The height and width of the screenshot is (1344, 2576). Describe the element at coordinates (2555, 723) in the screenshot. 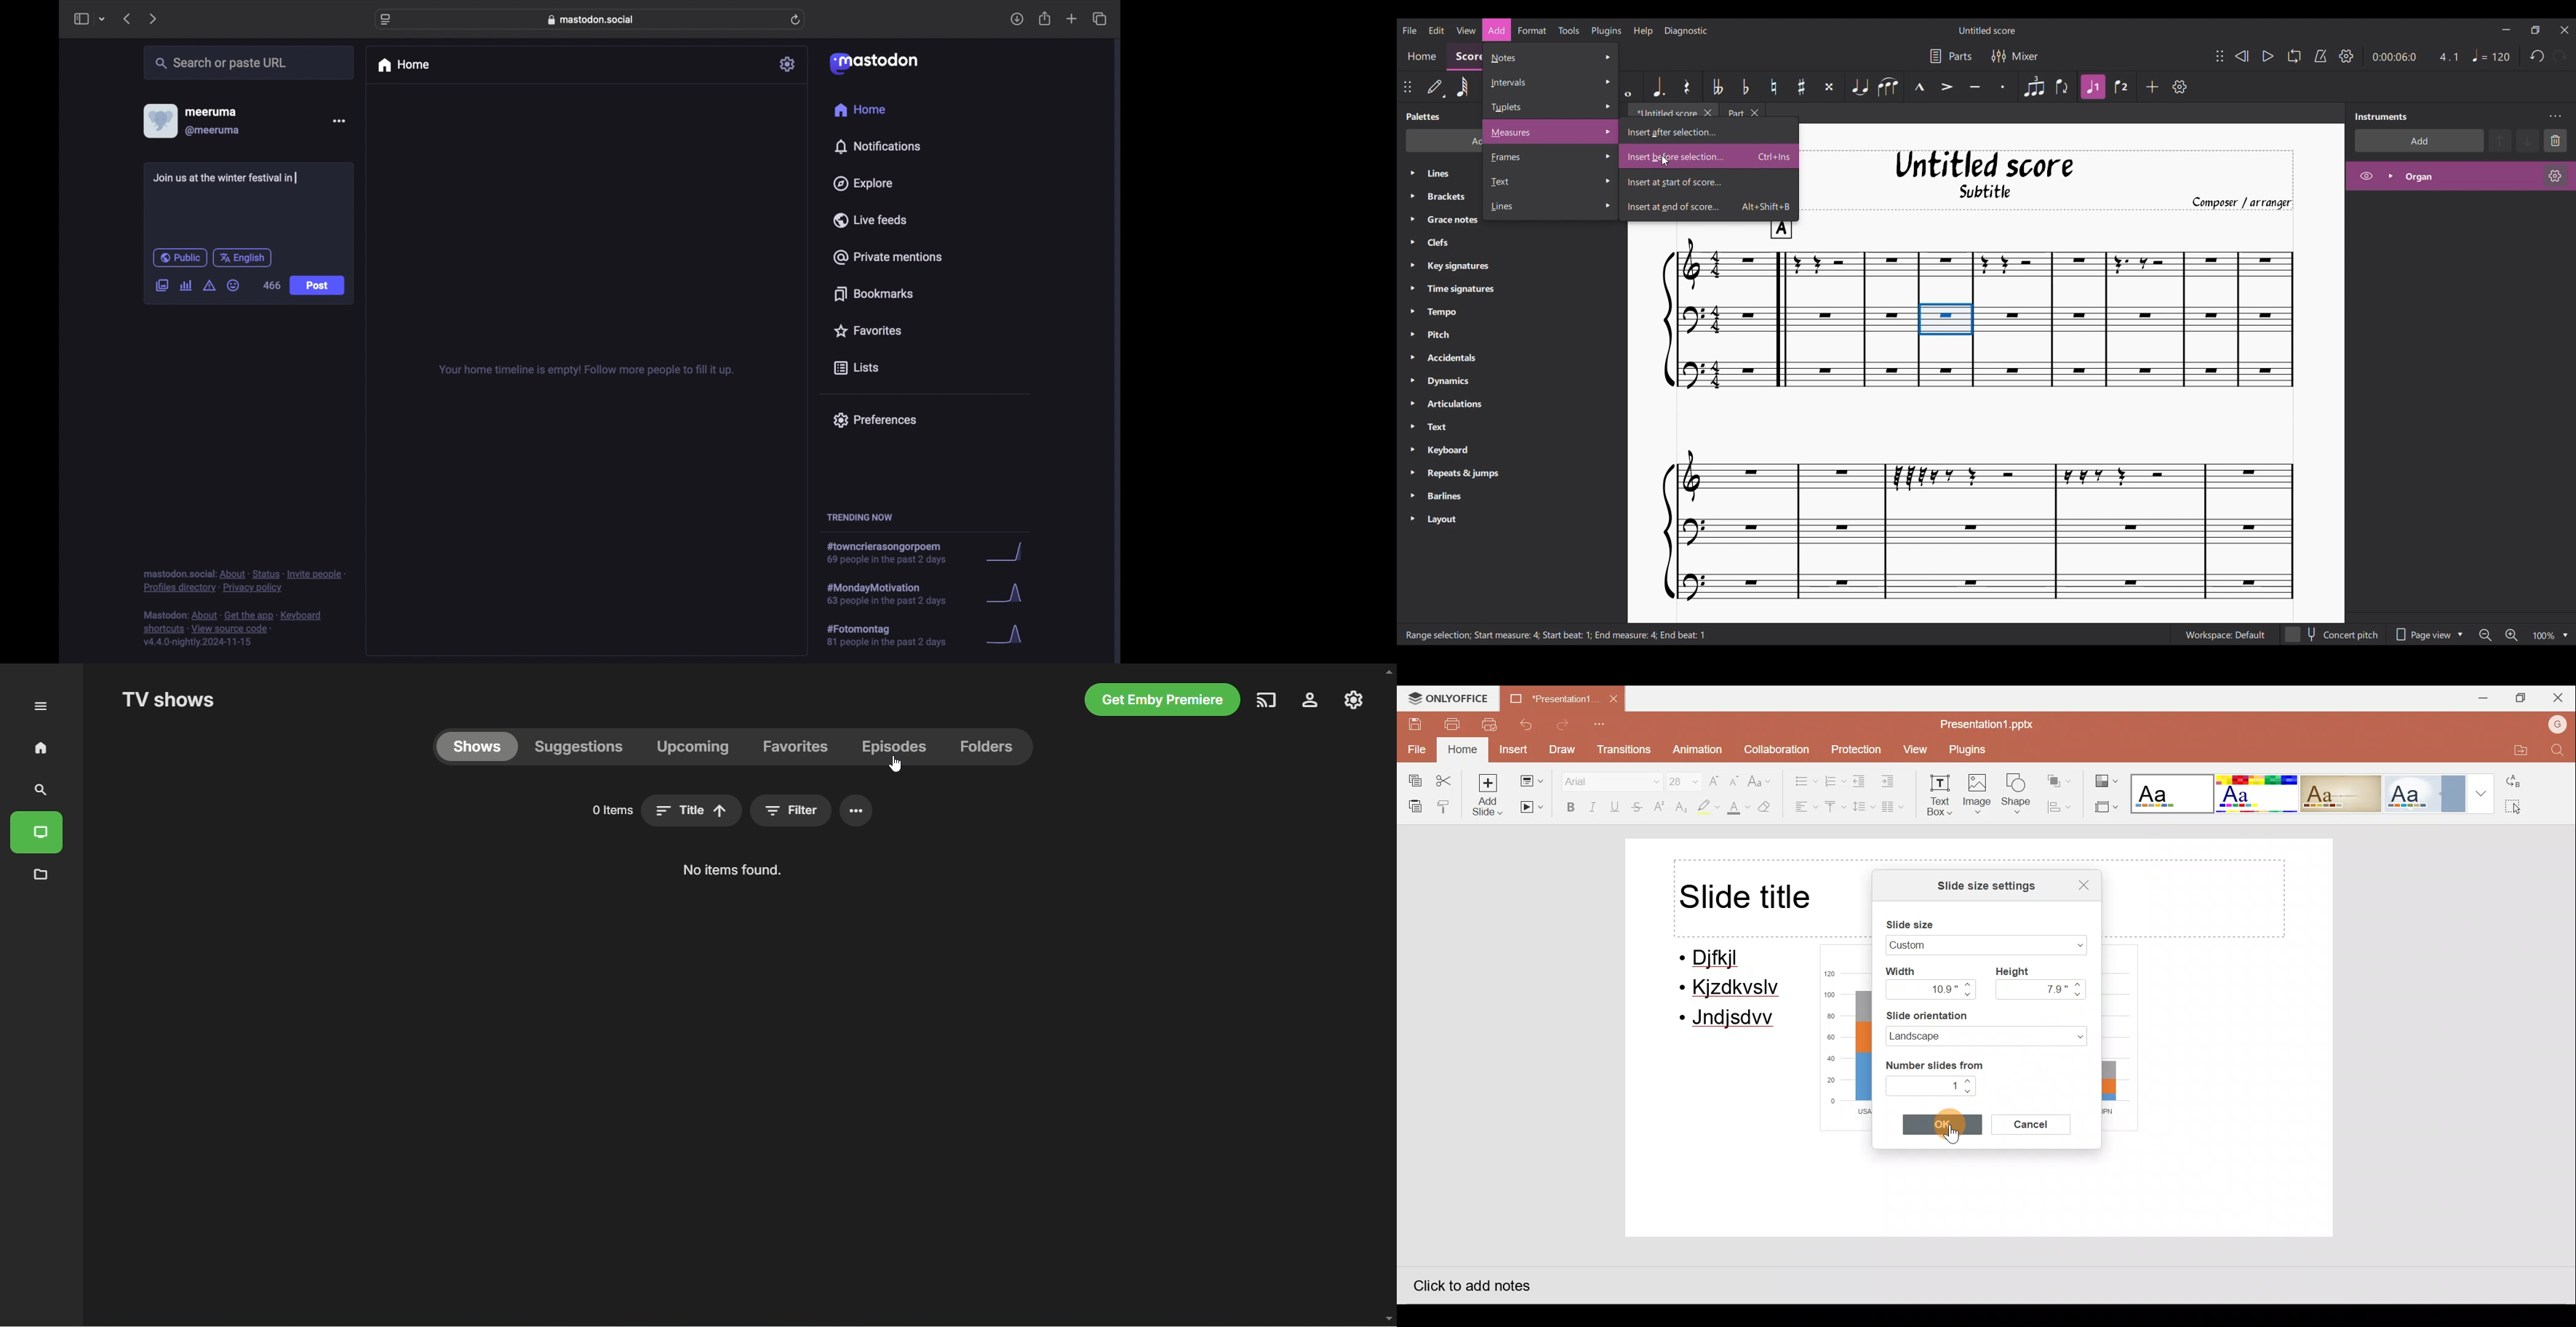

I see `Account name` at that location.